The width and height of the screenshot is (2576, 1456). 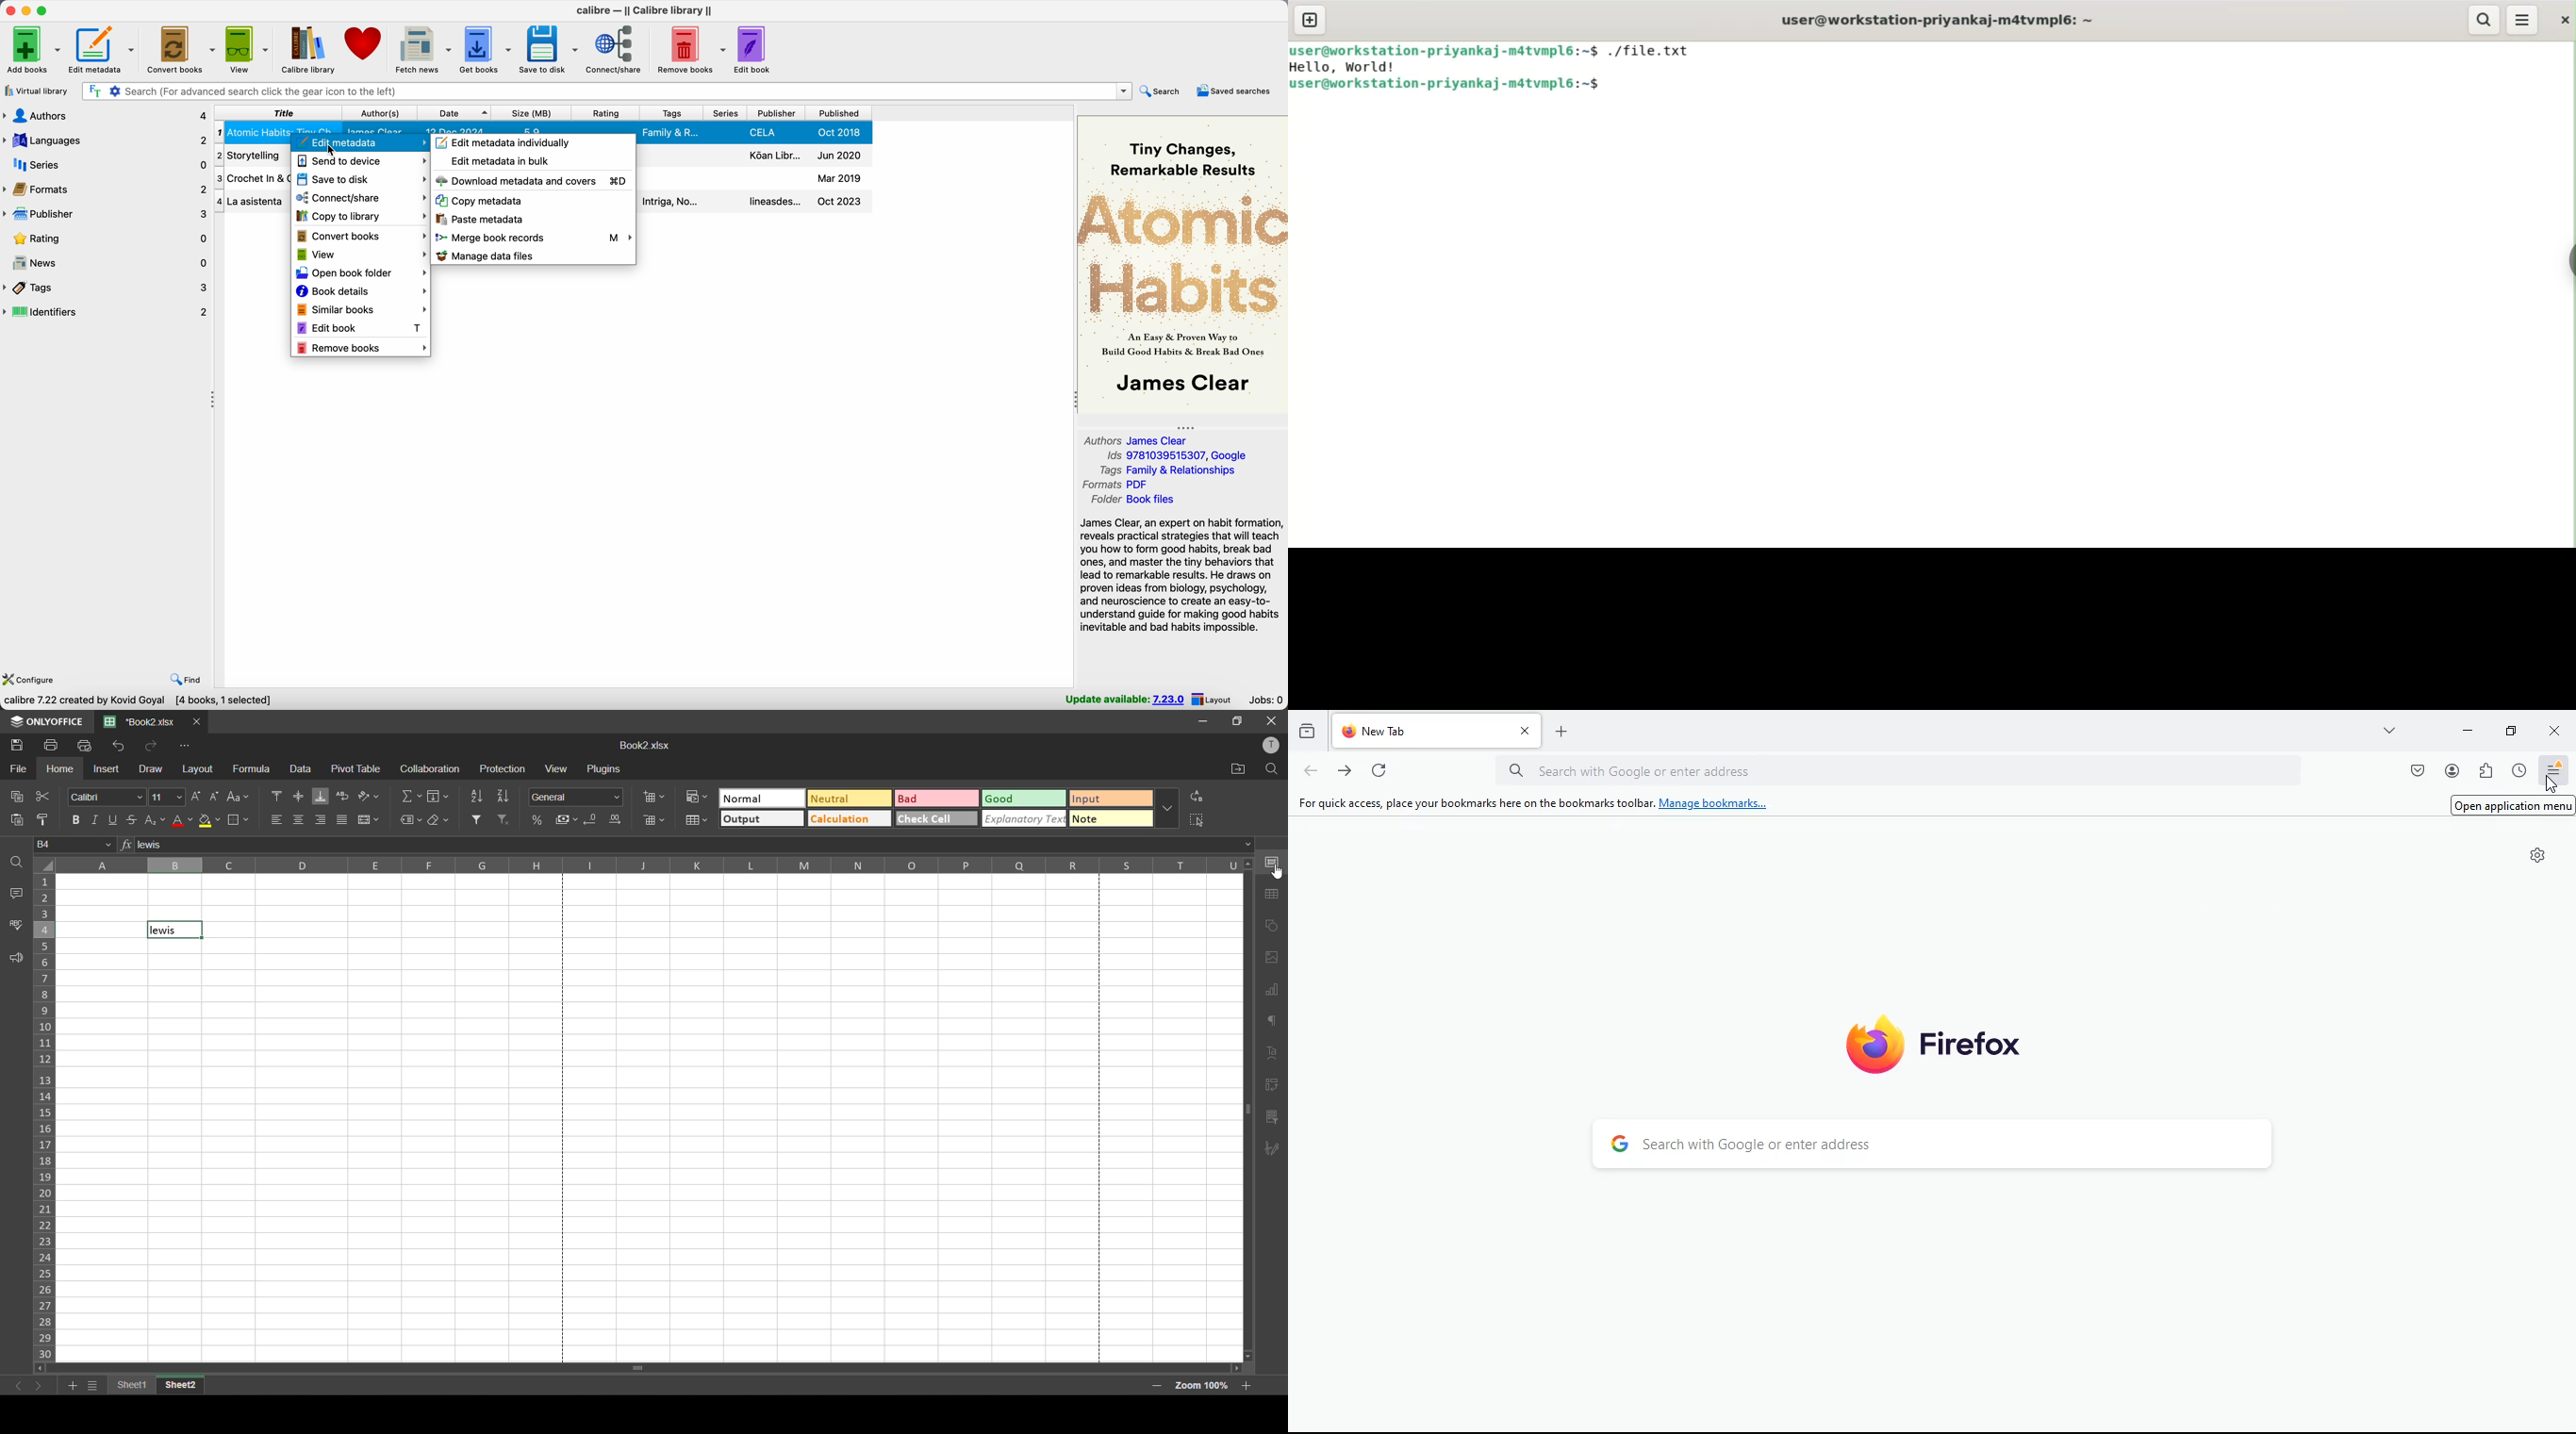 What do you see at coordinates (239, 823) in the screenshot?
I see `borders` at bounding box center [239, 823].